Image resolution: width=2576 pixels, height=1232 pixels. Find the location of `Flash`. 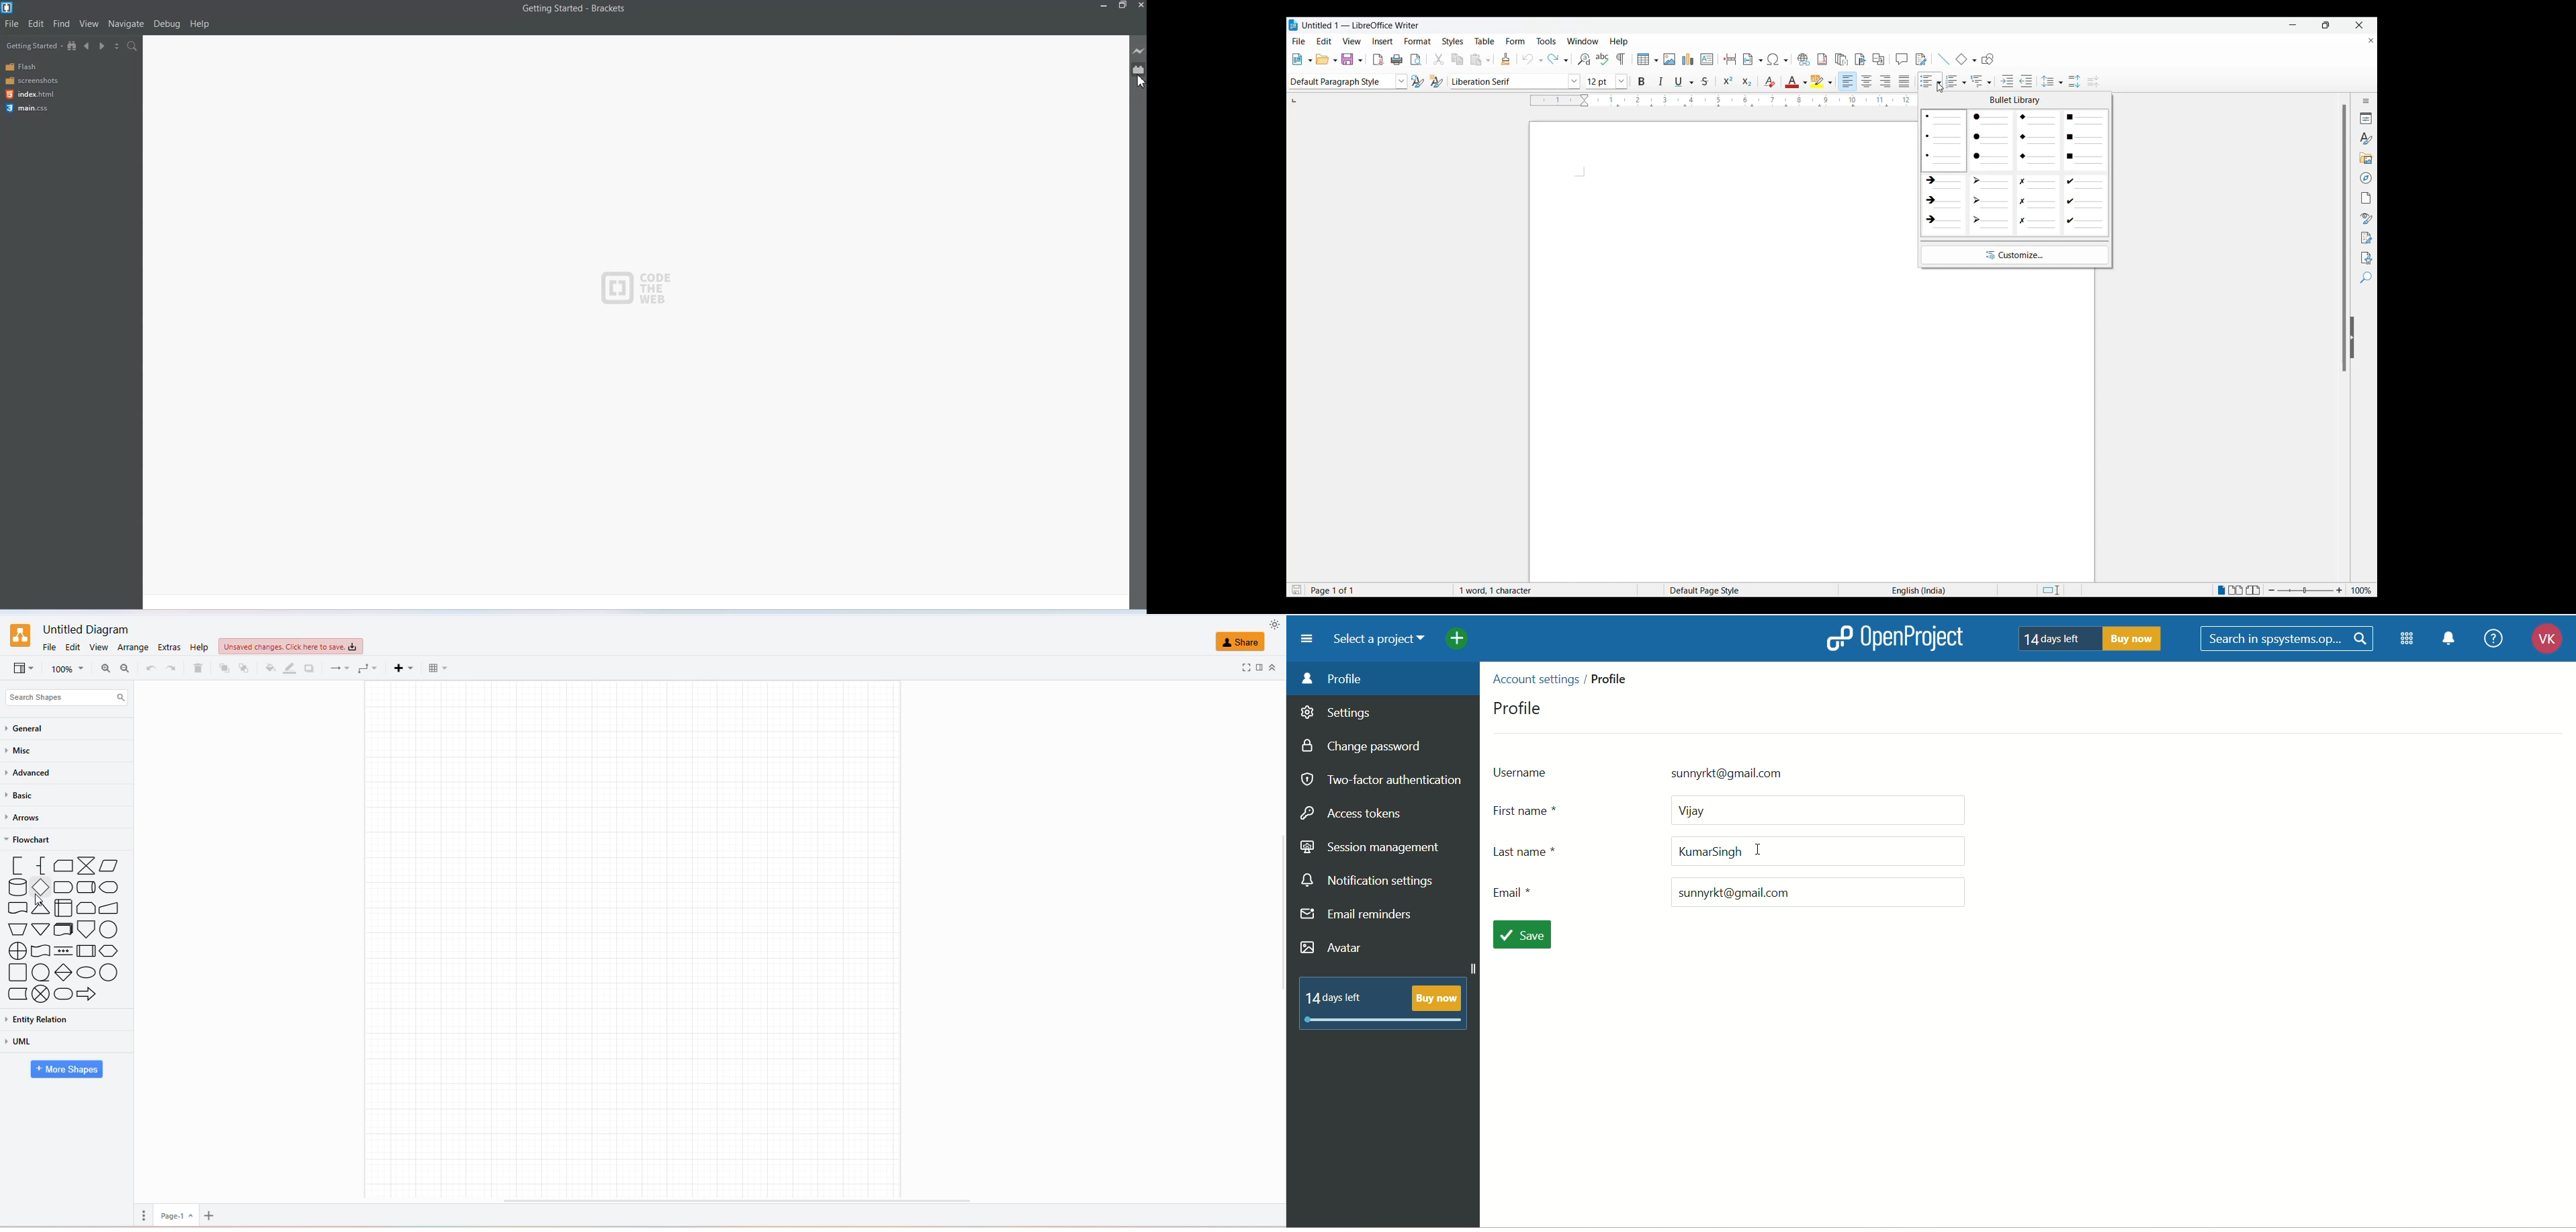

Flash is located at coordinates (30, 67).